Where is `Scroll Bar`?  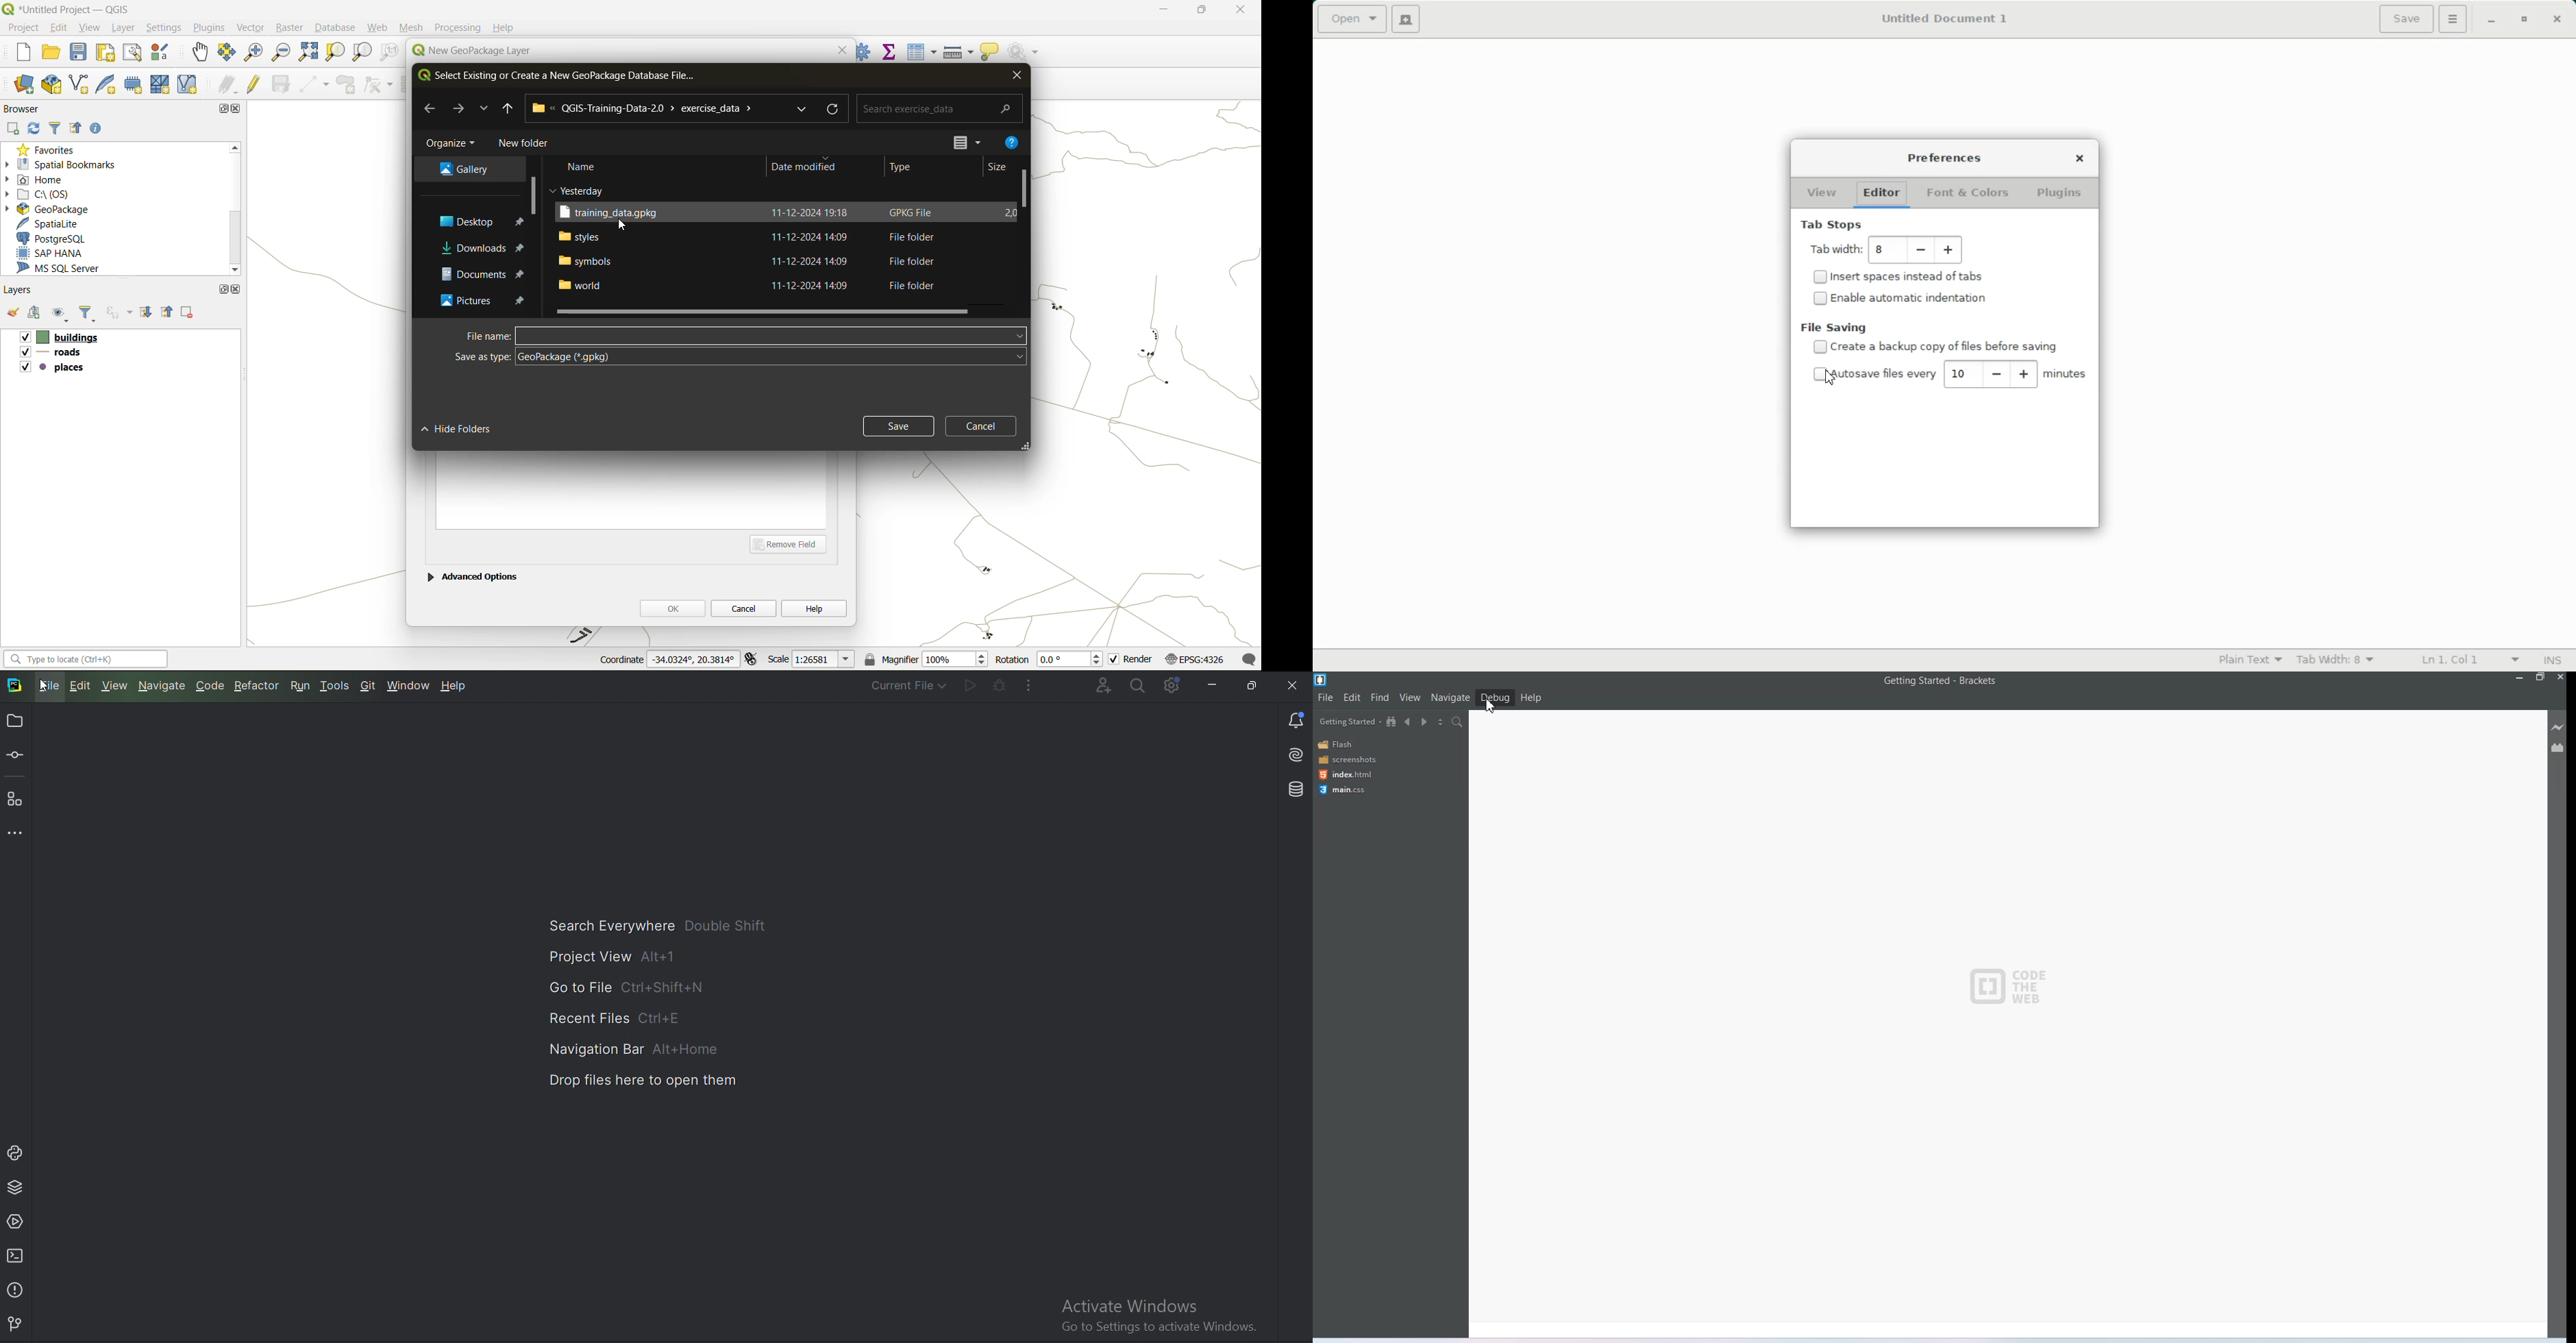 Scroll Bar is located at coordinates (1024, 197).